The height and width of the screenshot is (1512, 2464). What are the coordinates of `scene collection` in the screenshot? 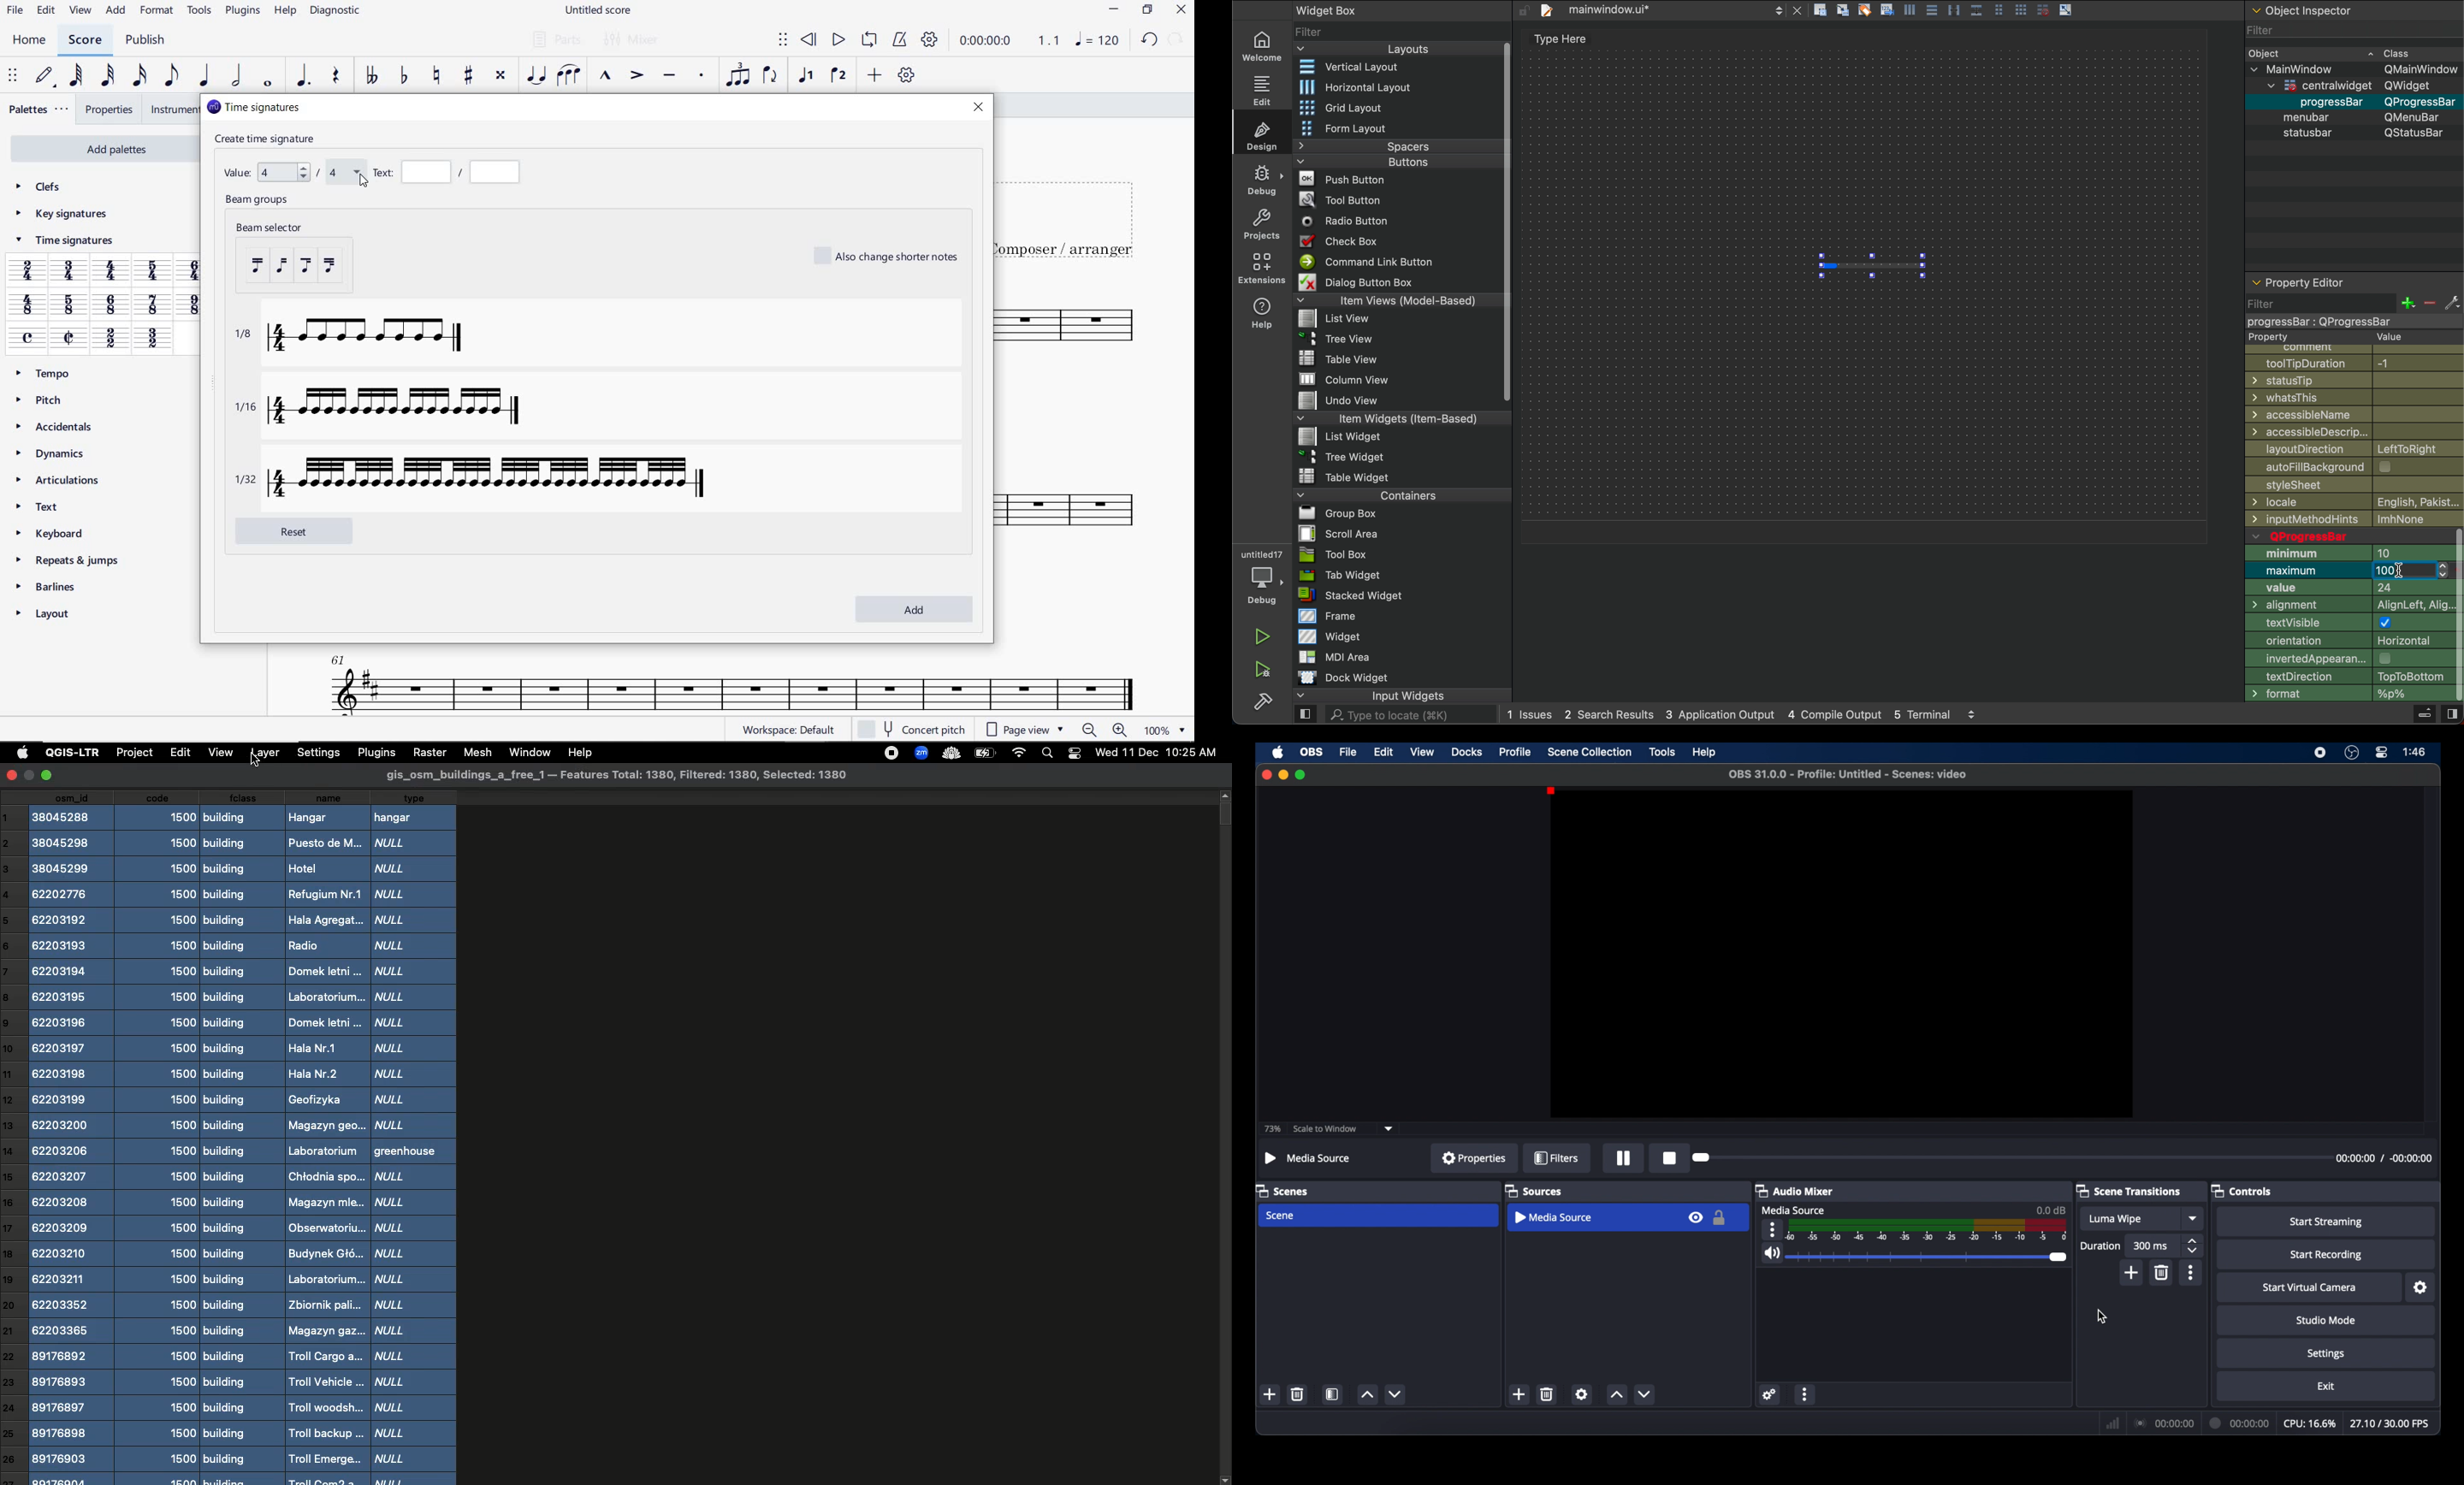 It's located at (1591, 752).